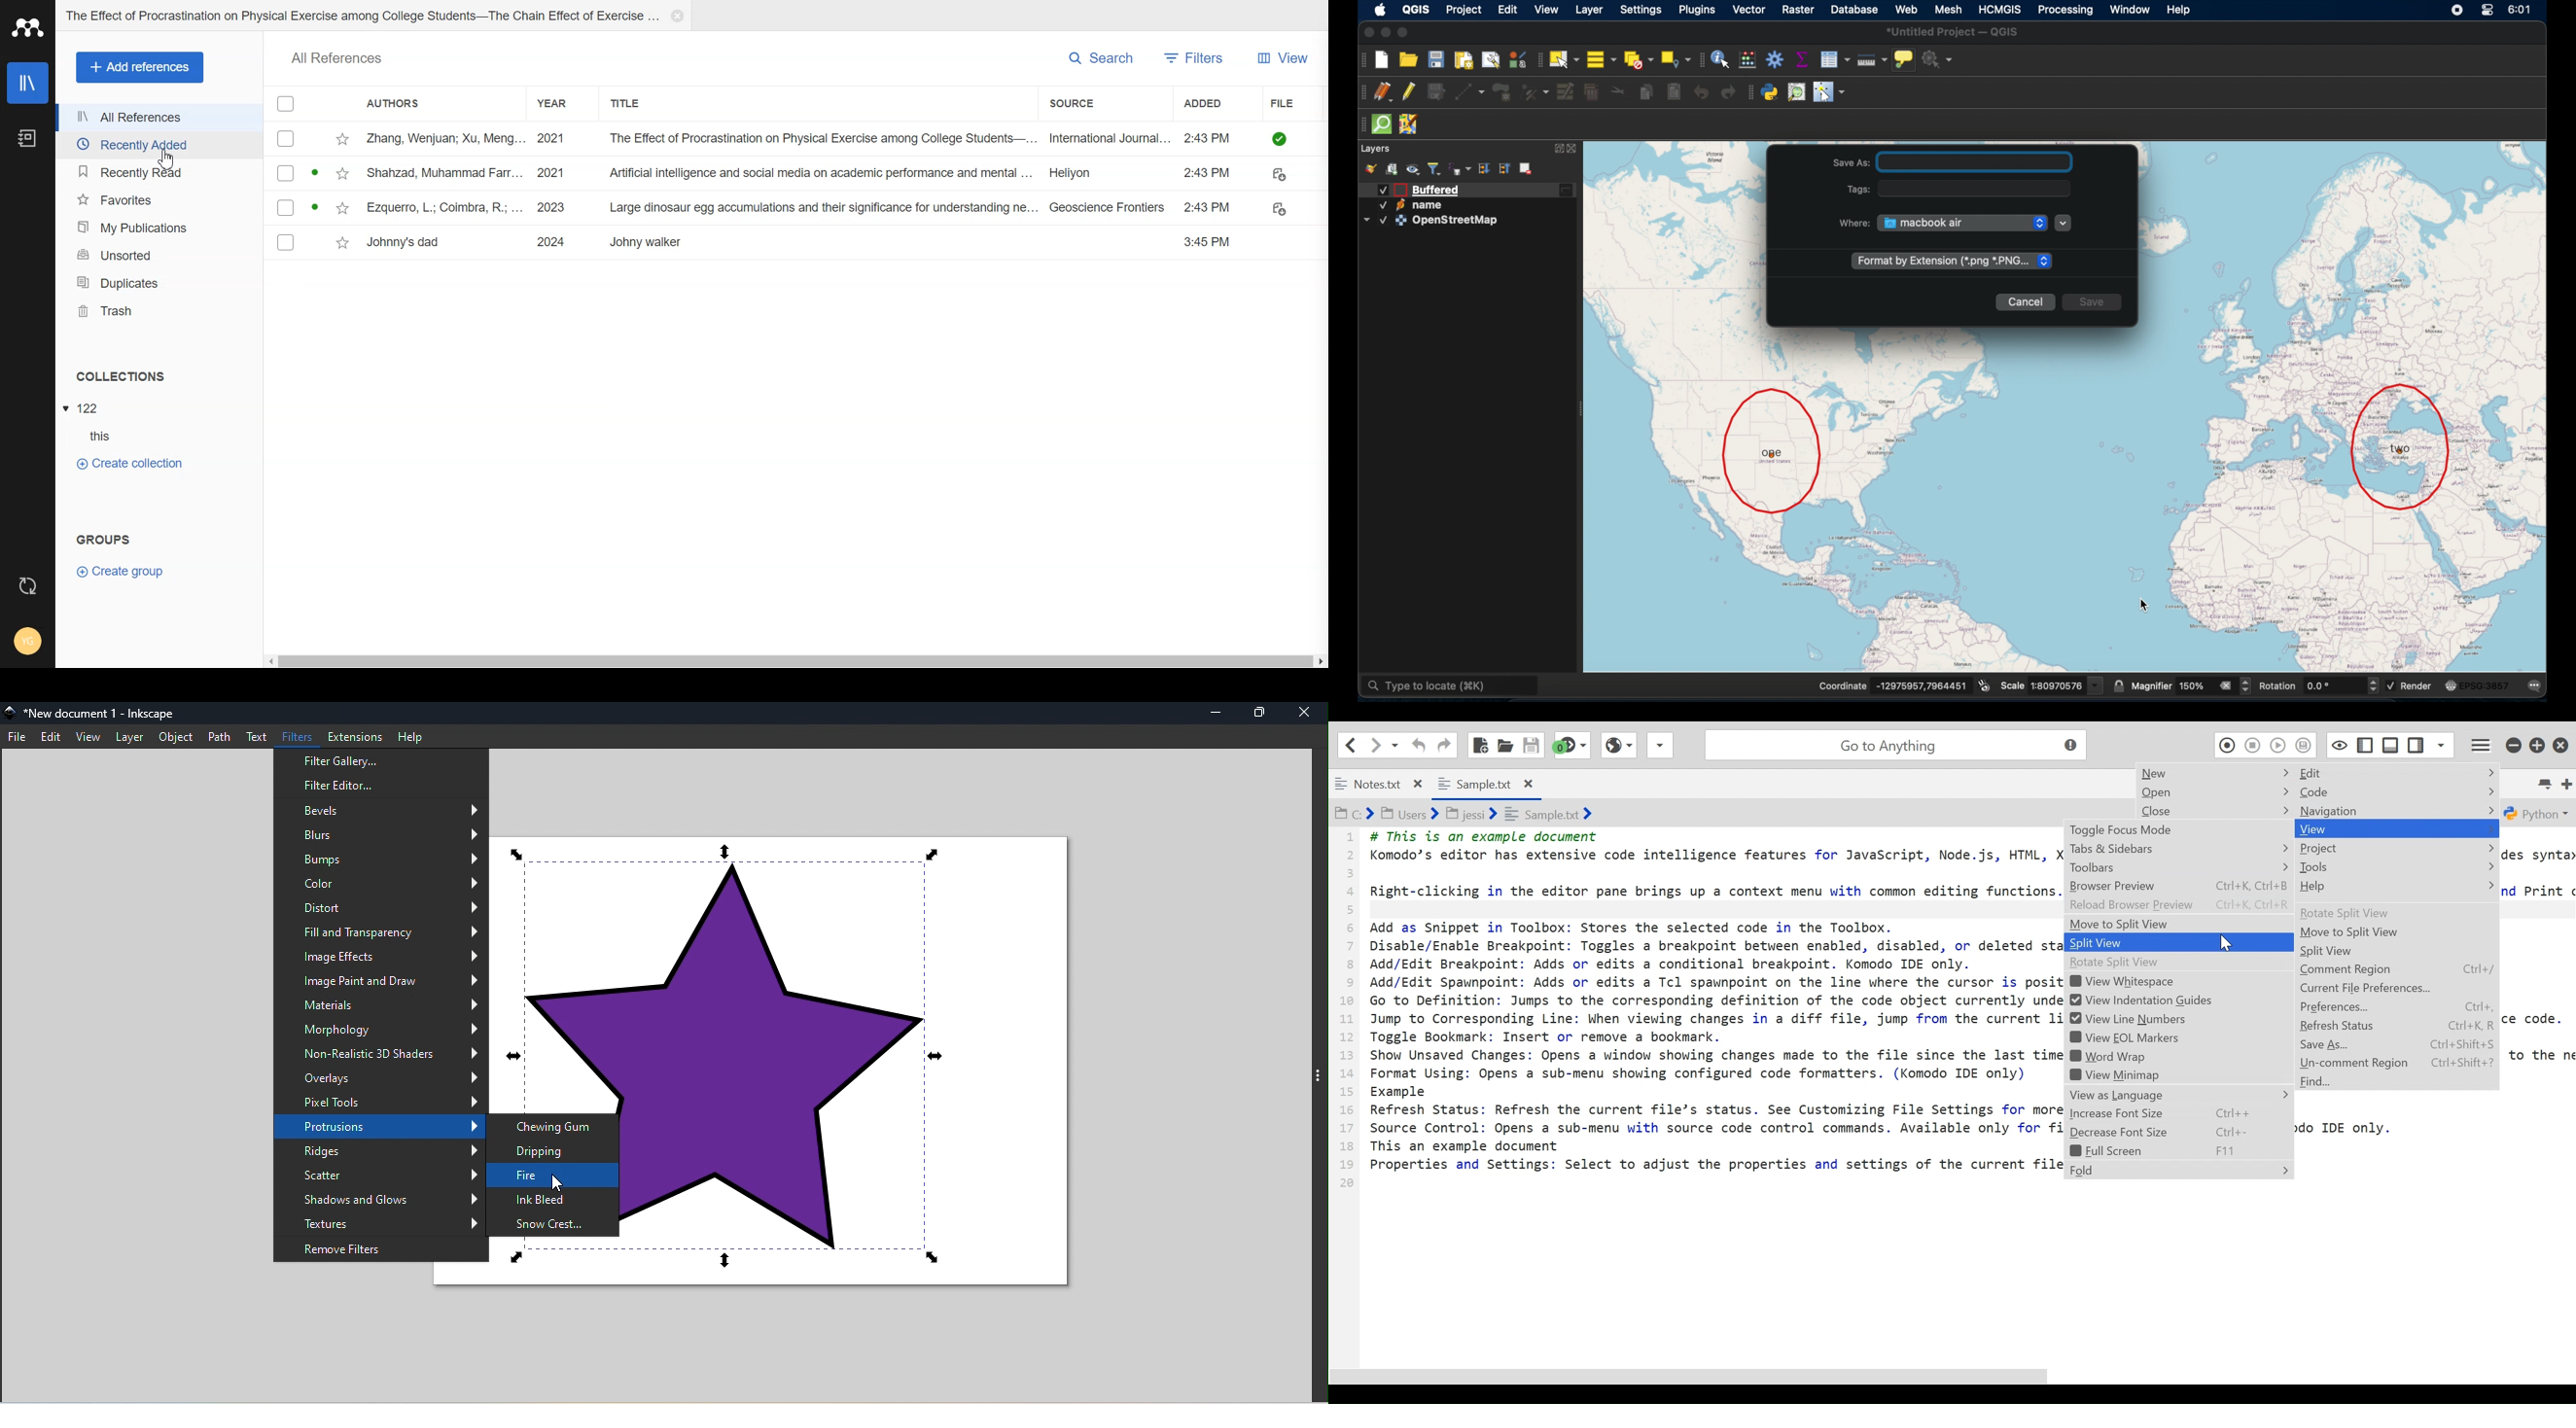 The image size is (2576, 1428). What do you see at coordinates (1380, 206) in the screenshot?
I see `Checked checkbox` at bounding box center [1380, 206].